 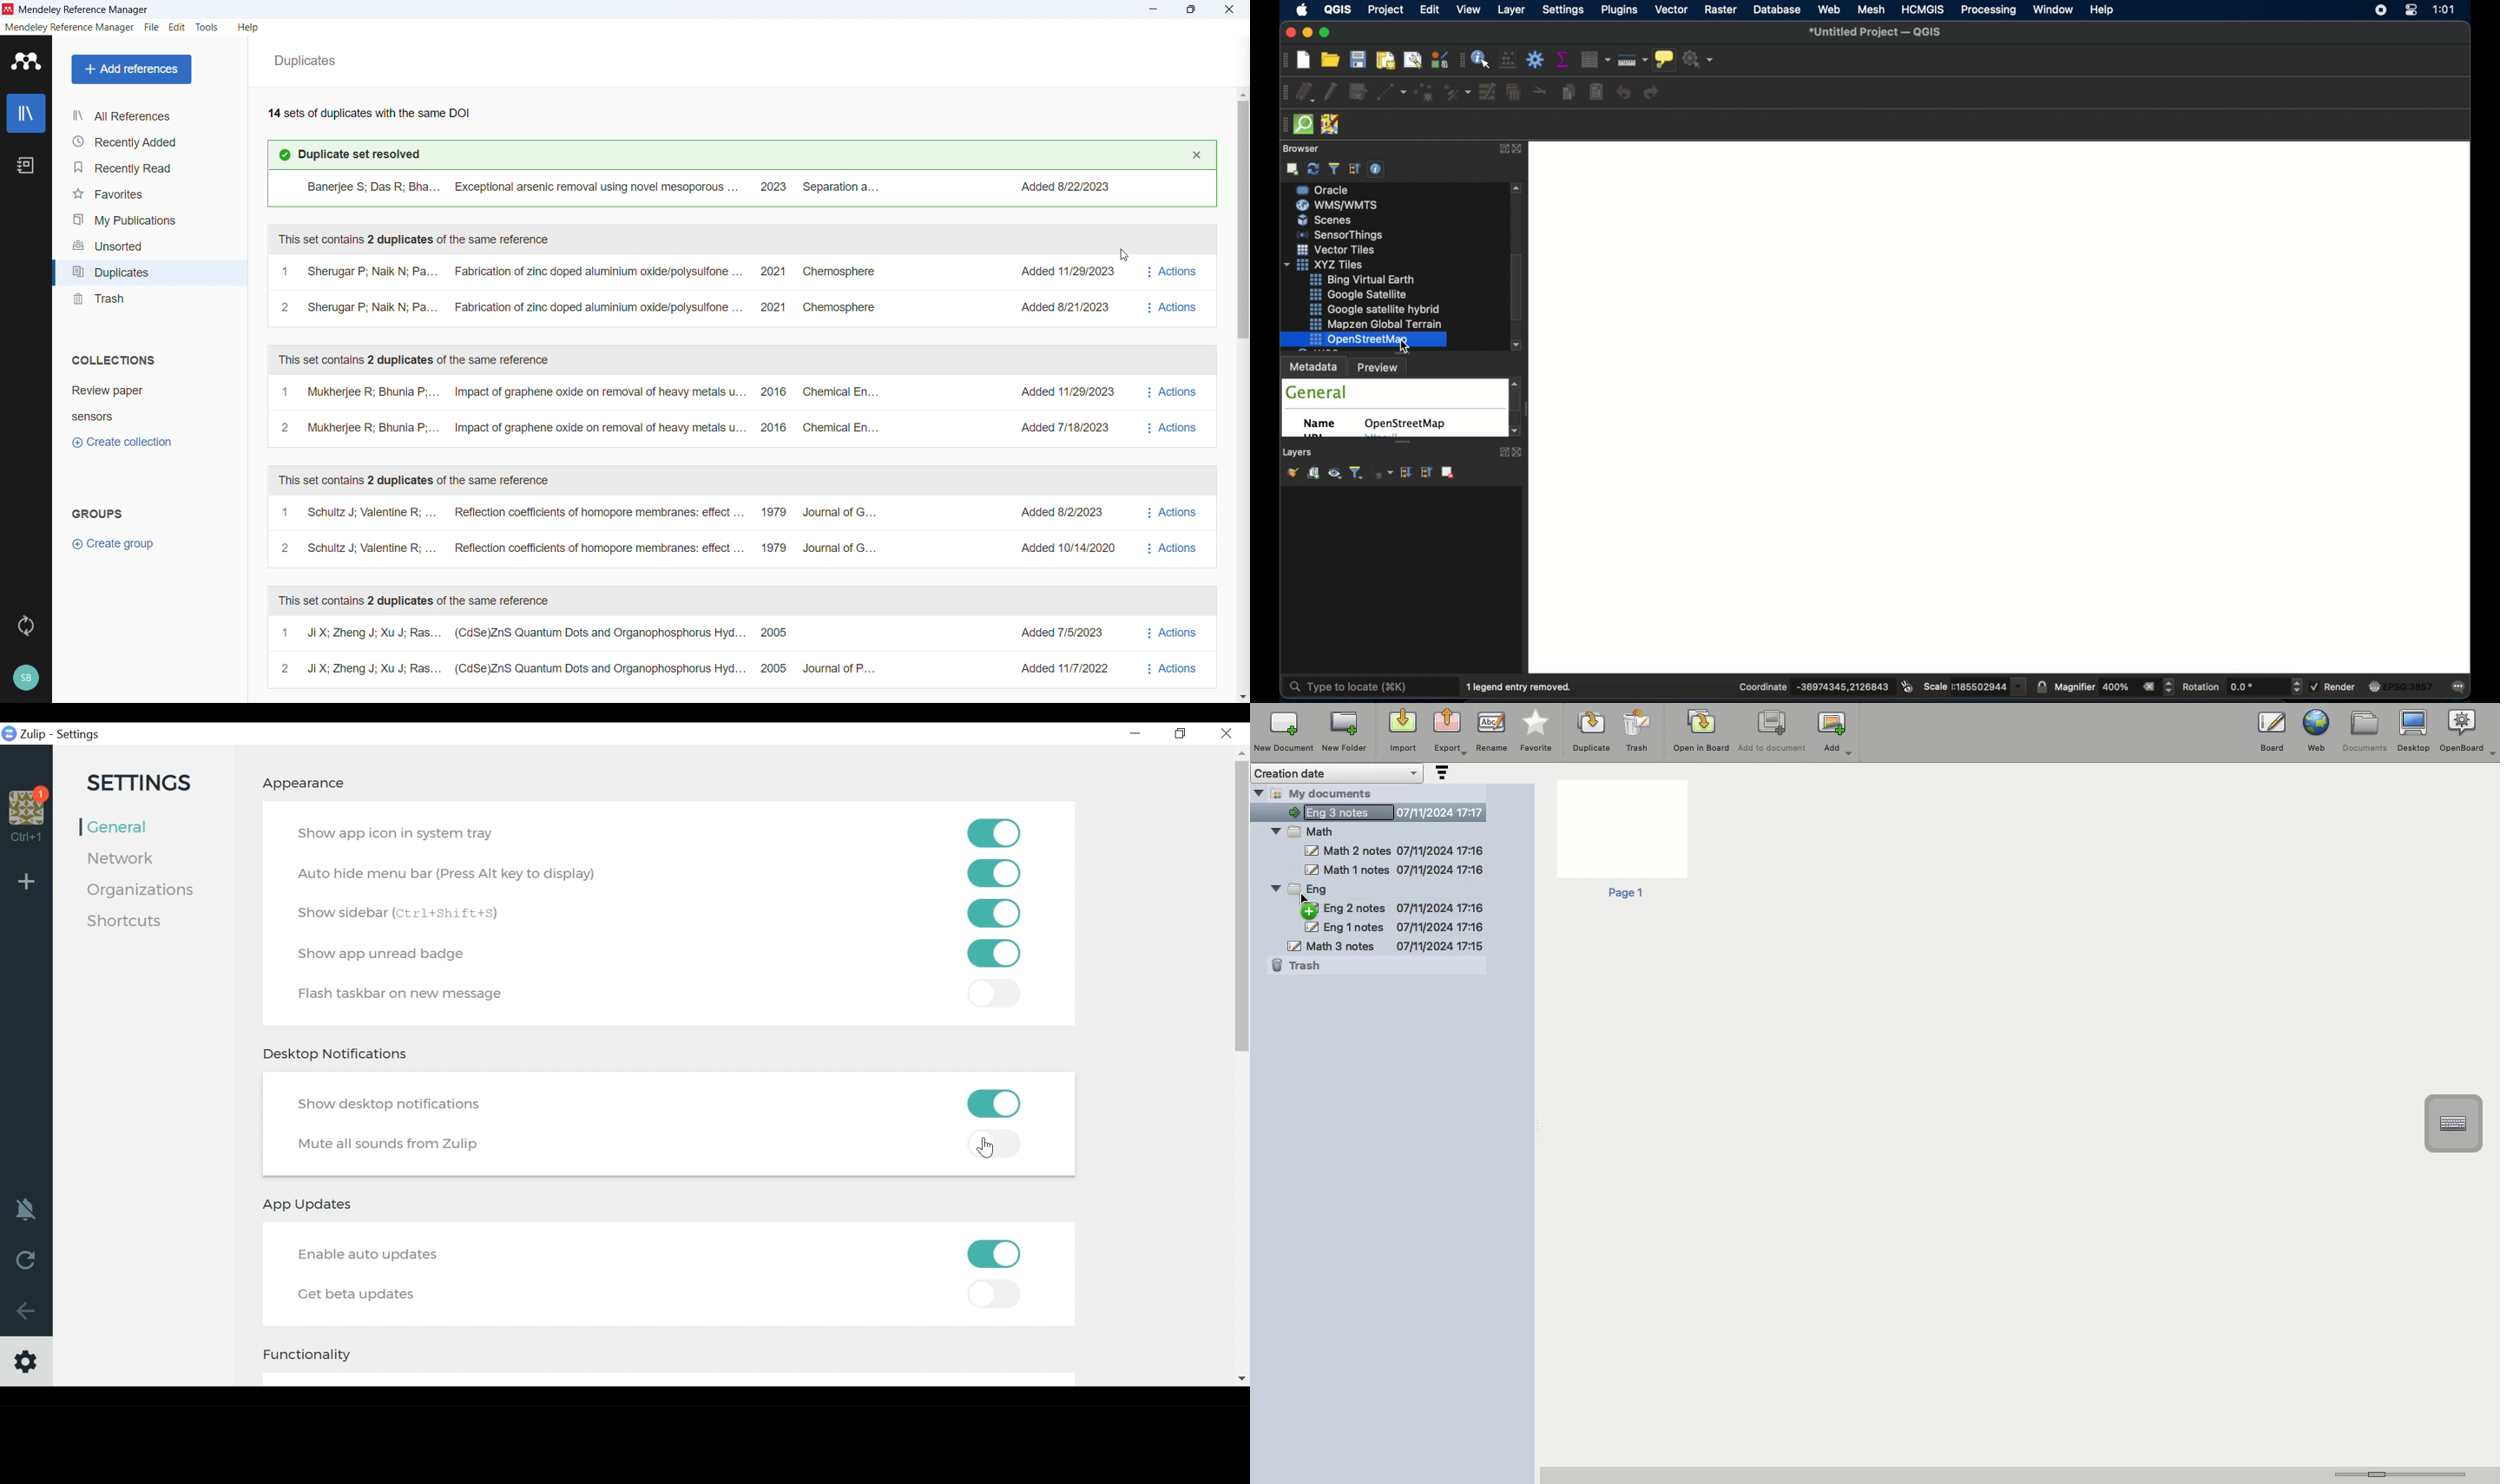 What do you see at coordinates (1303, 124) in the screenshot?
I see `quick osm` at bounding box center [1303, 124].